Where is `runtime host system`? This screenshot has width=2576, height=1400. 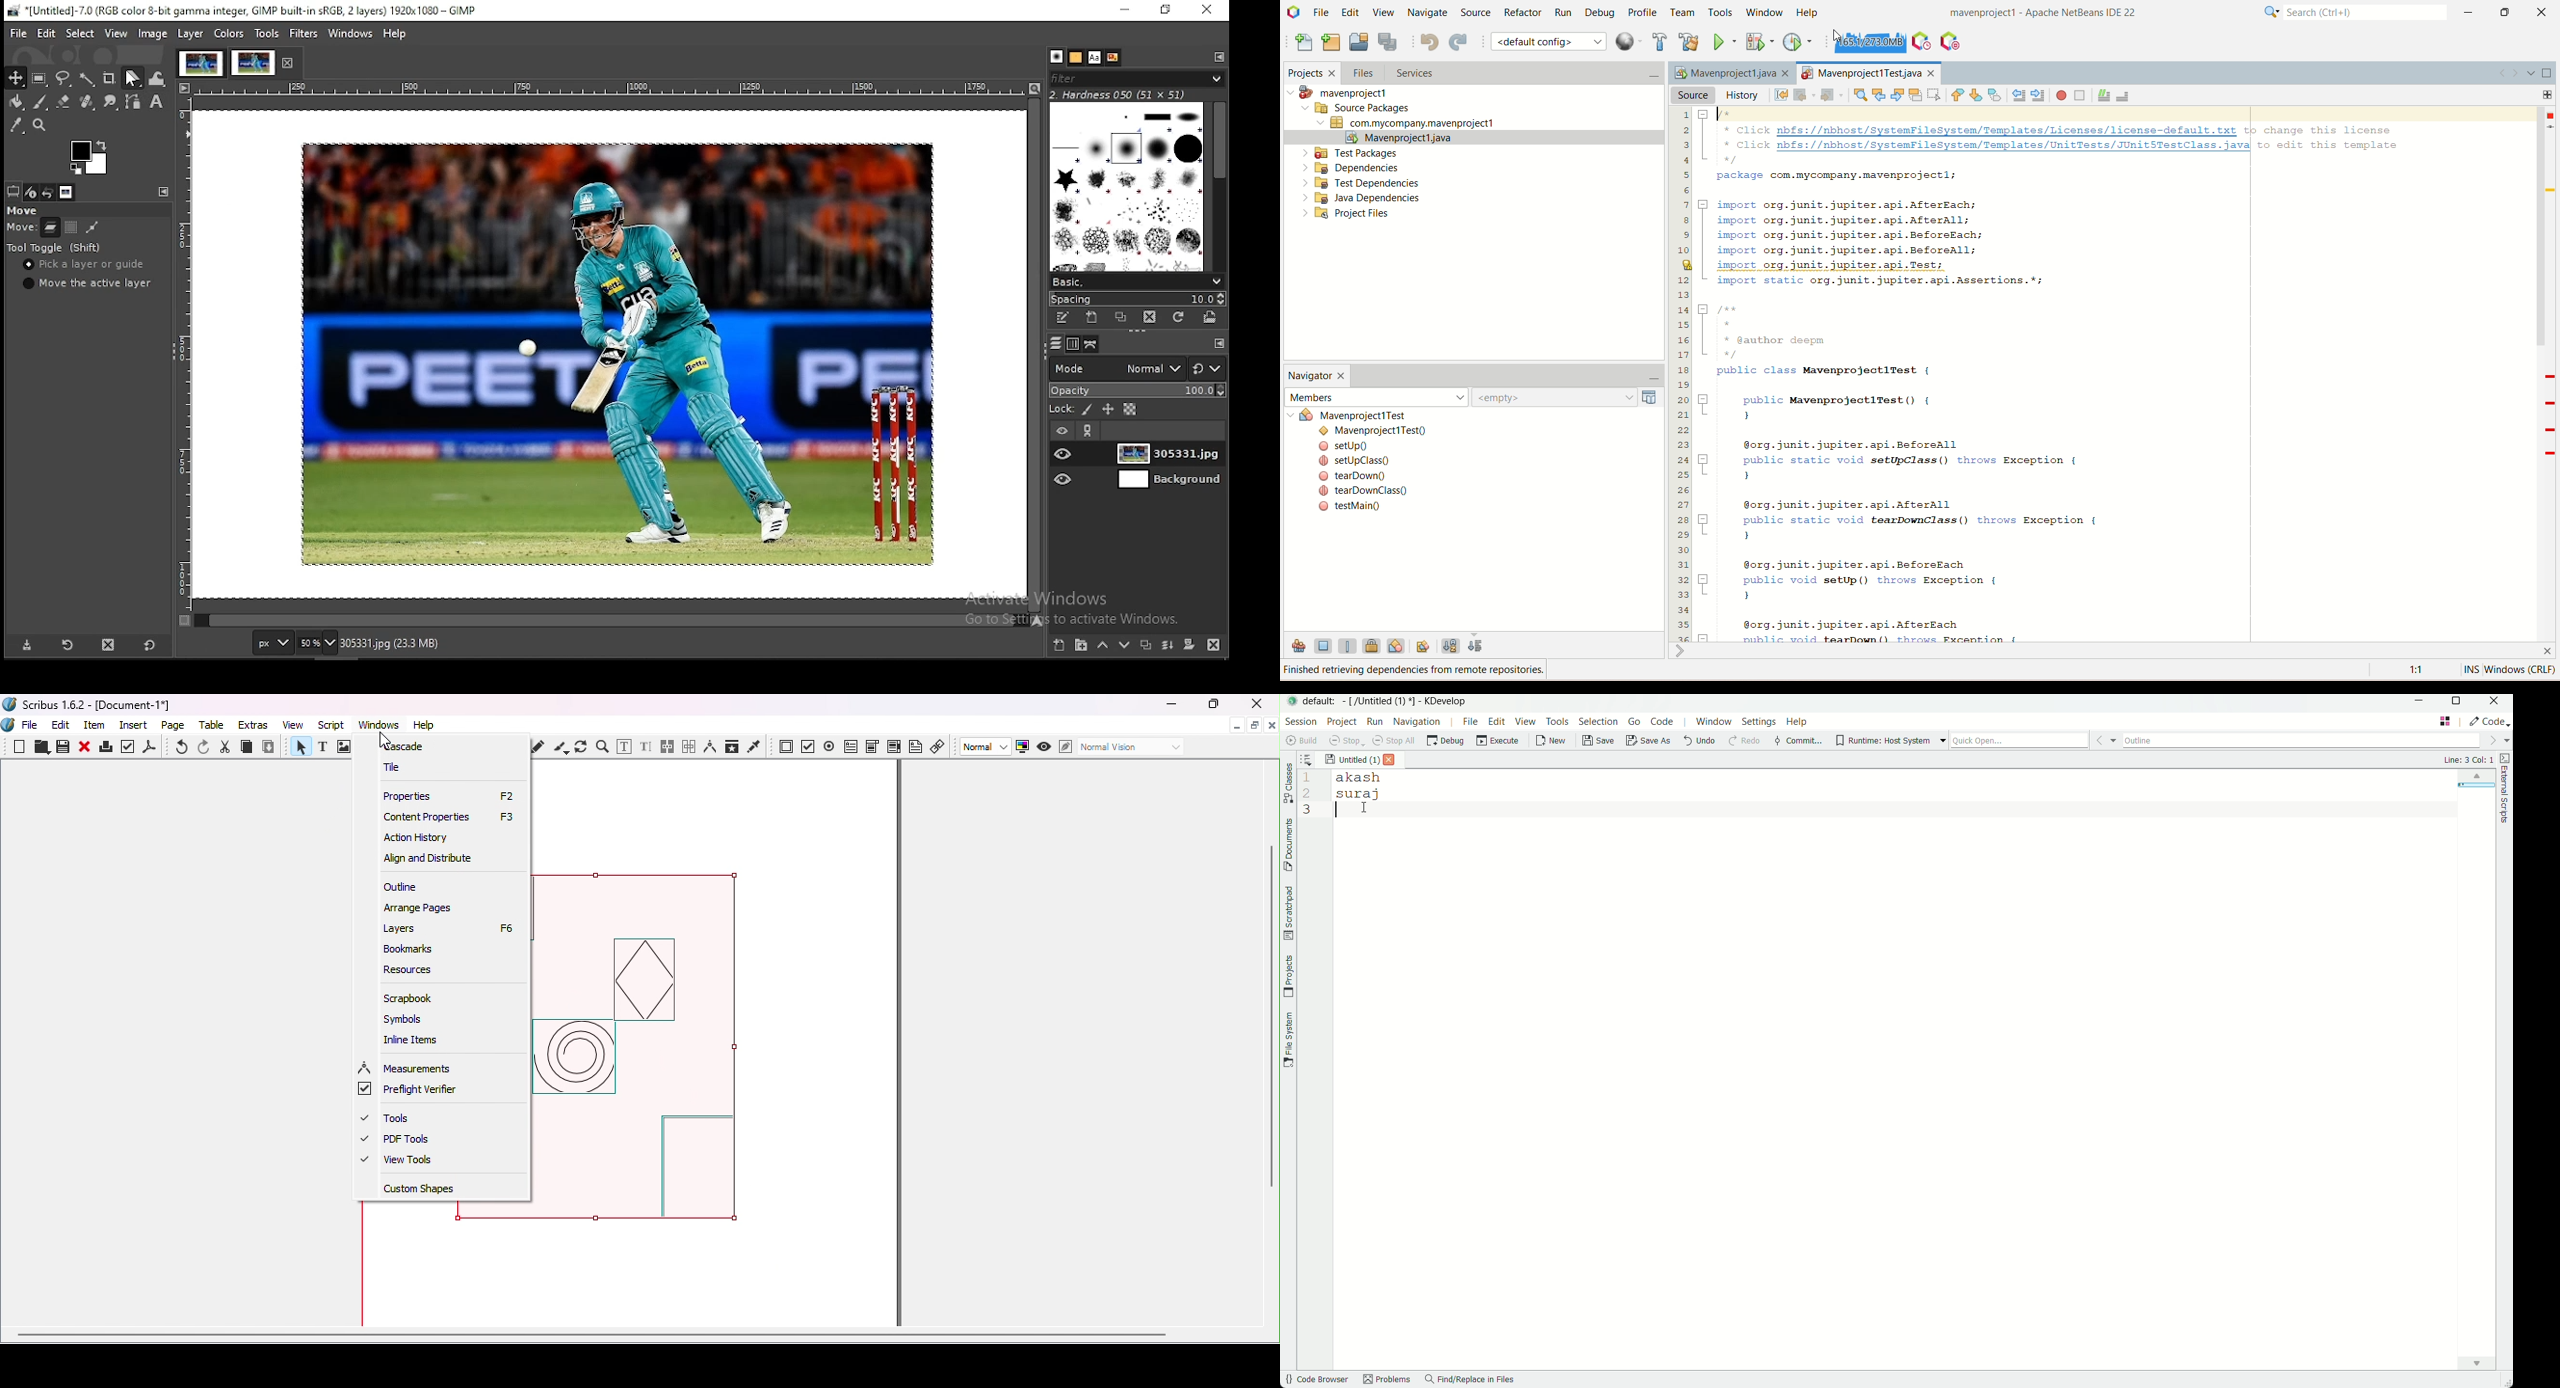
runtime host system is located at coordinates (1892, 740).